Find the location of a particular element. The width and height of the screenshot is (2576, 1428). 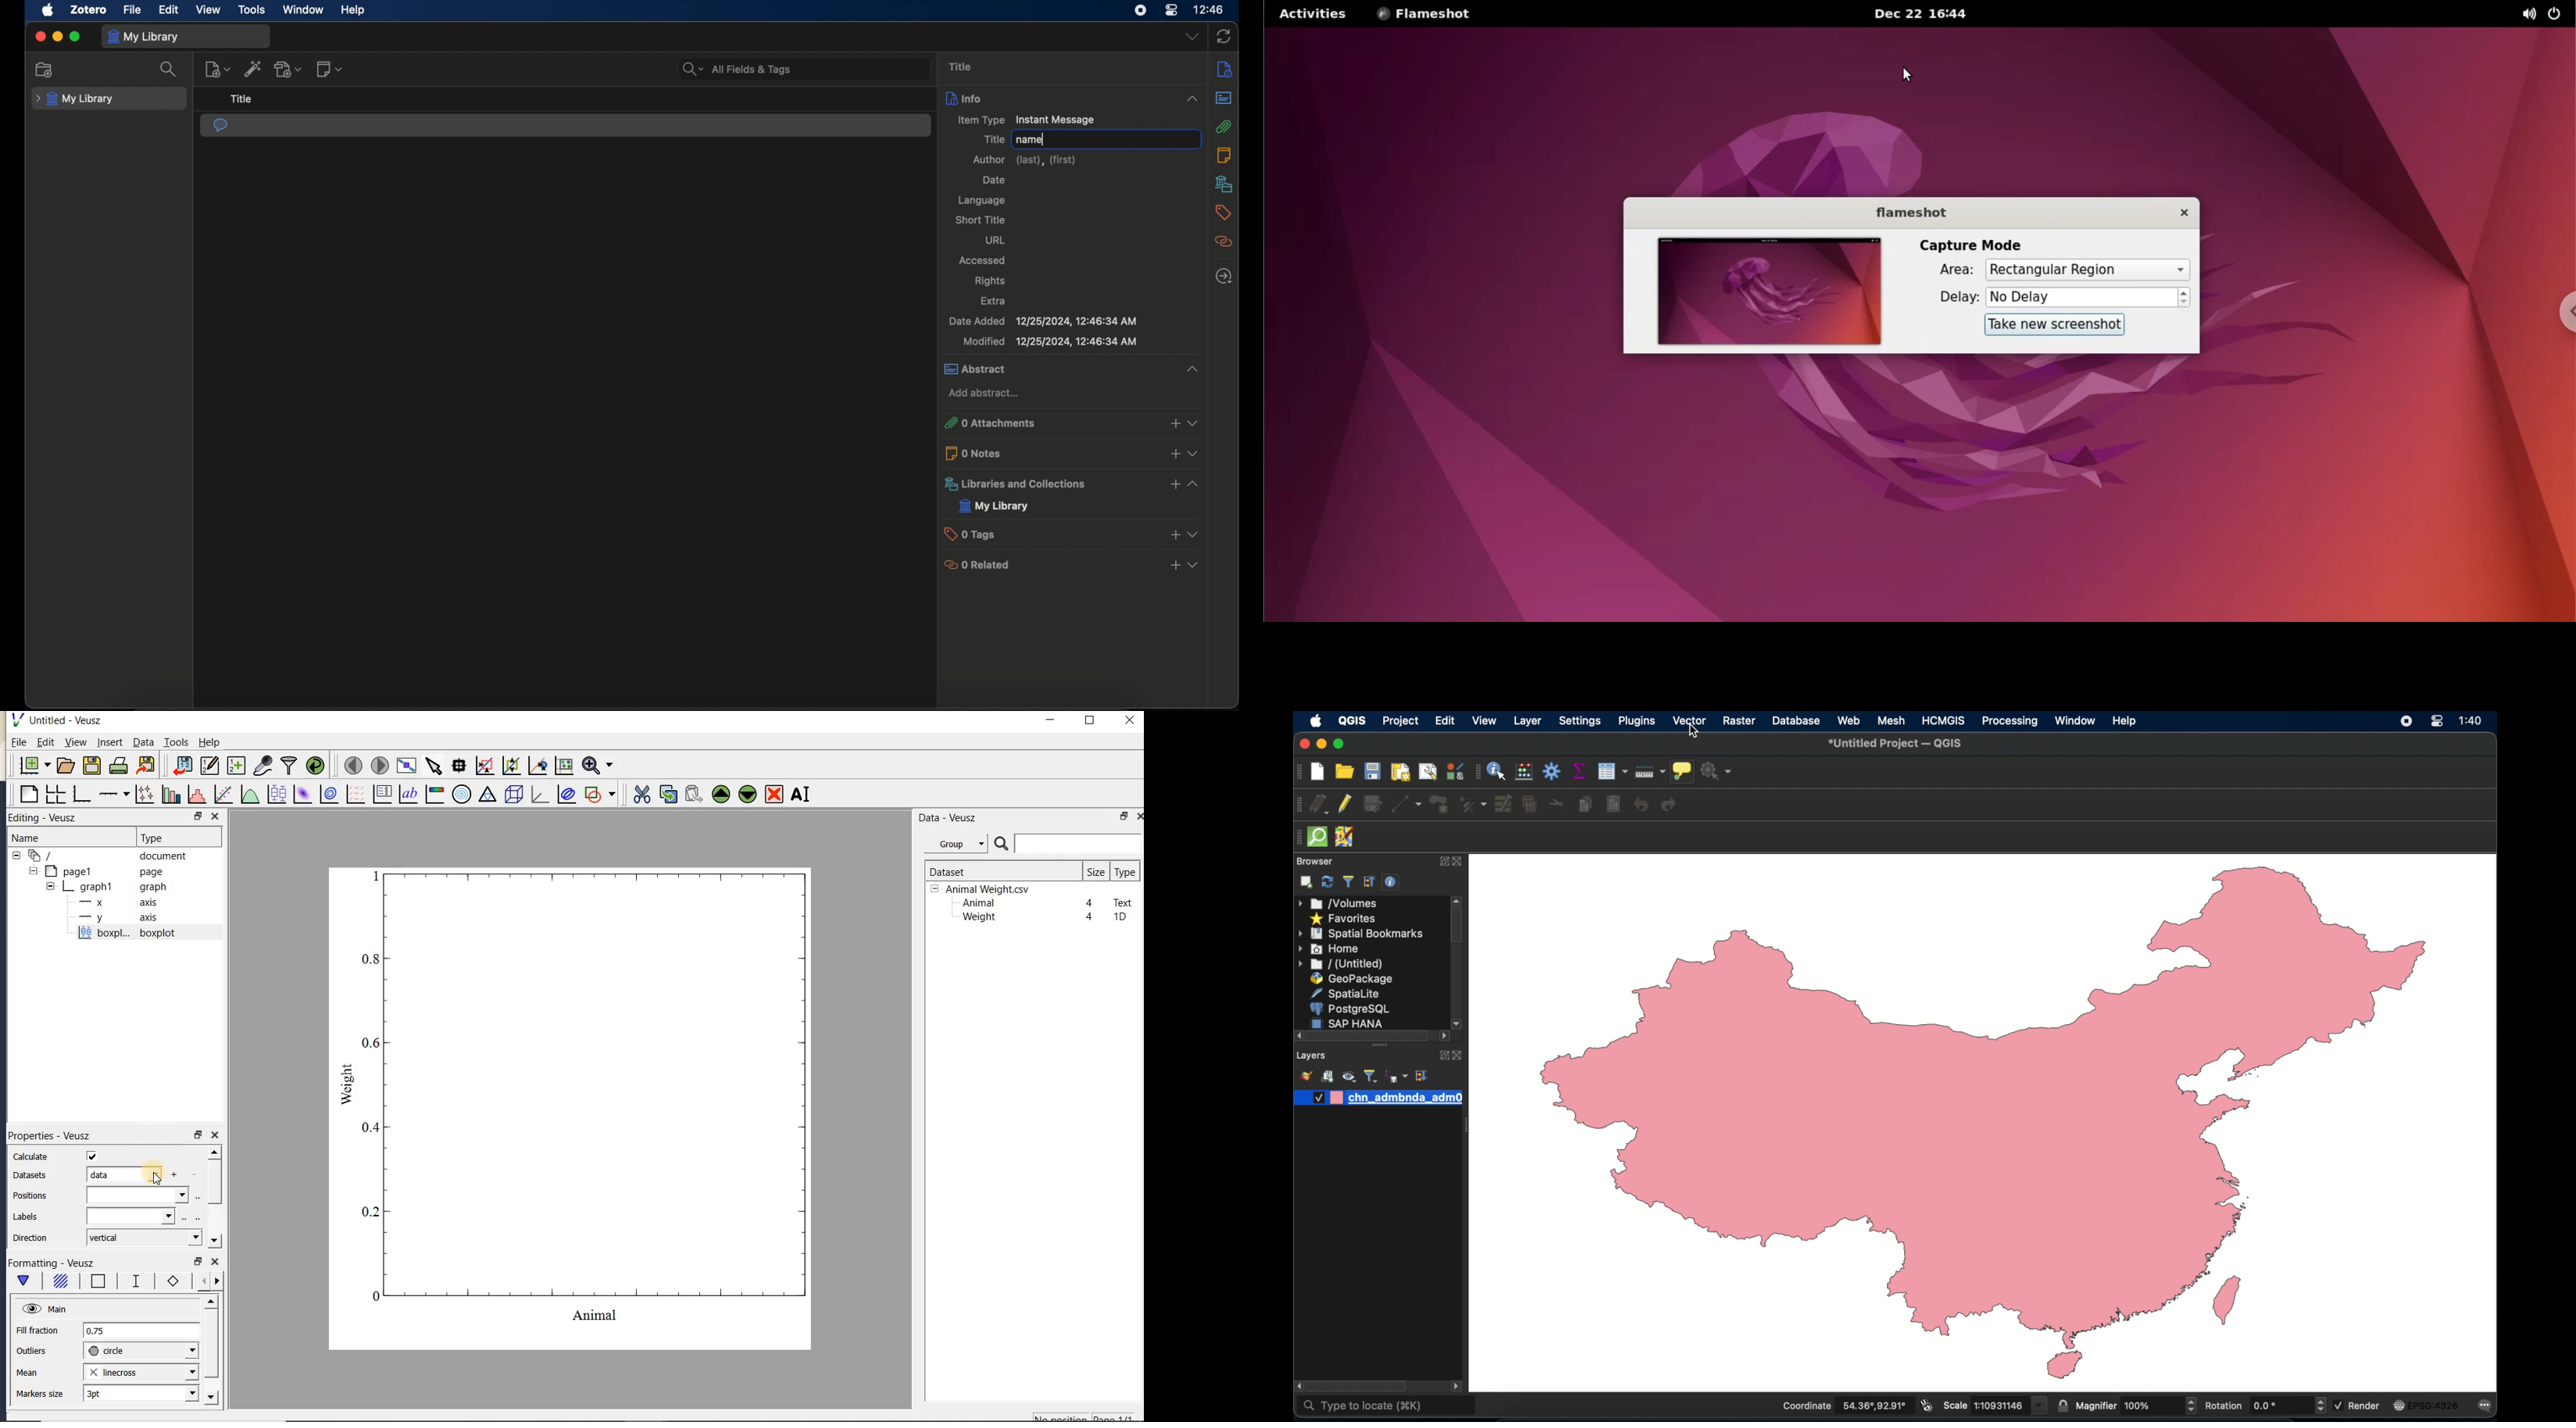

delay: is located at coordinates (1952, 297).